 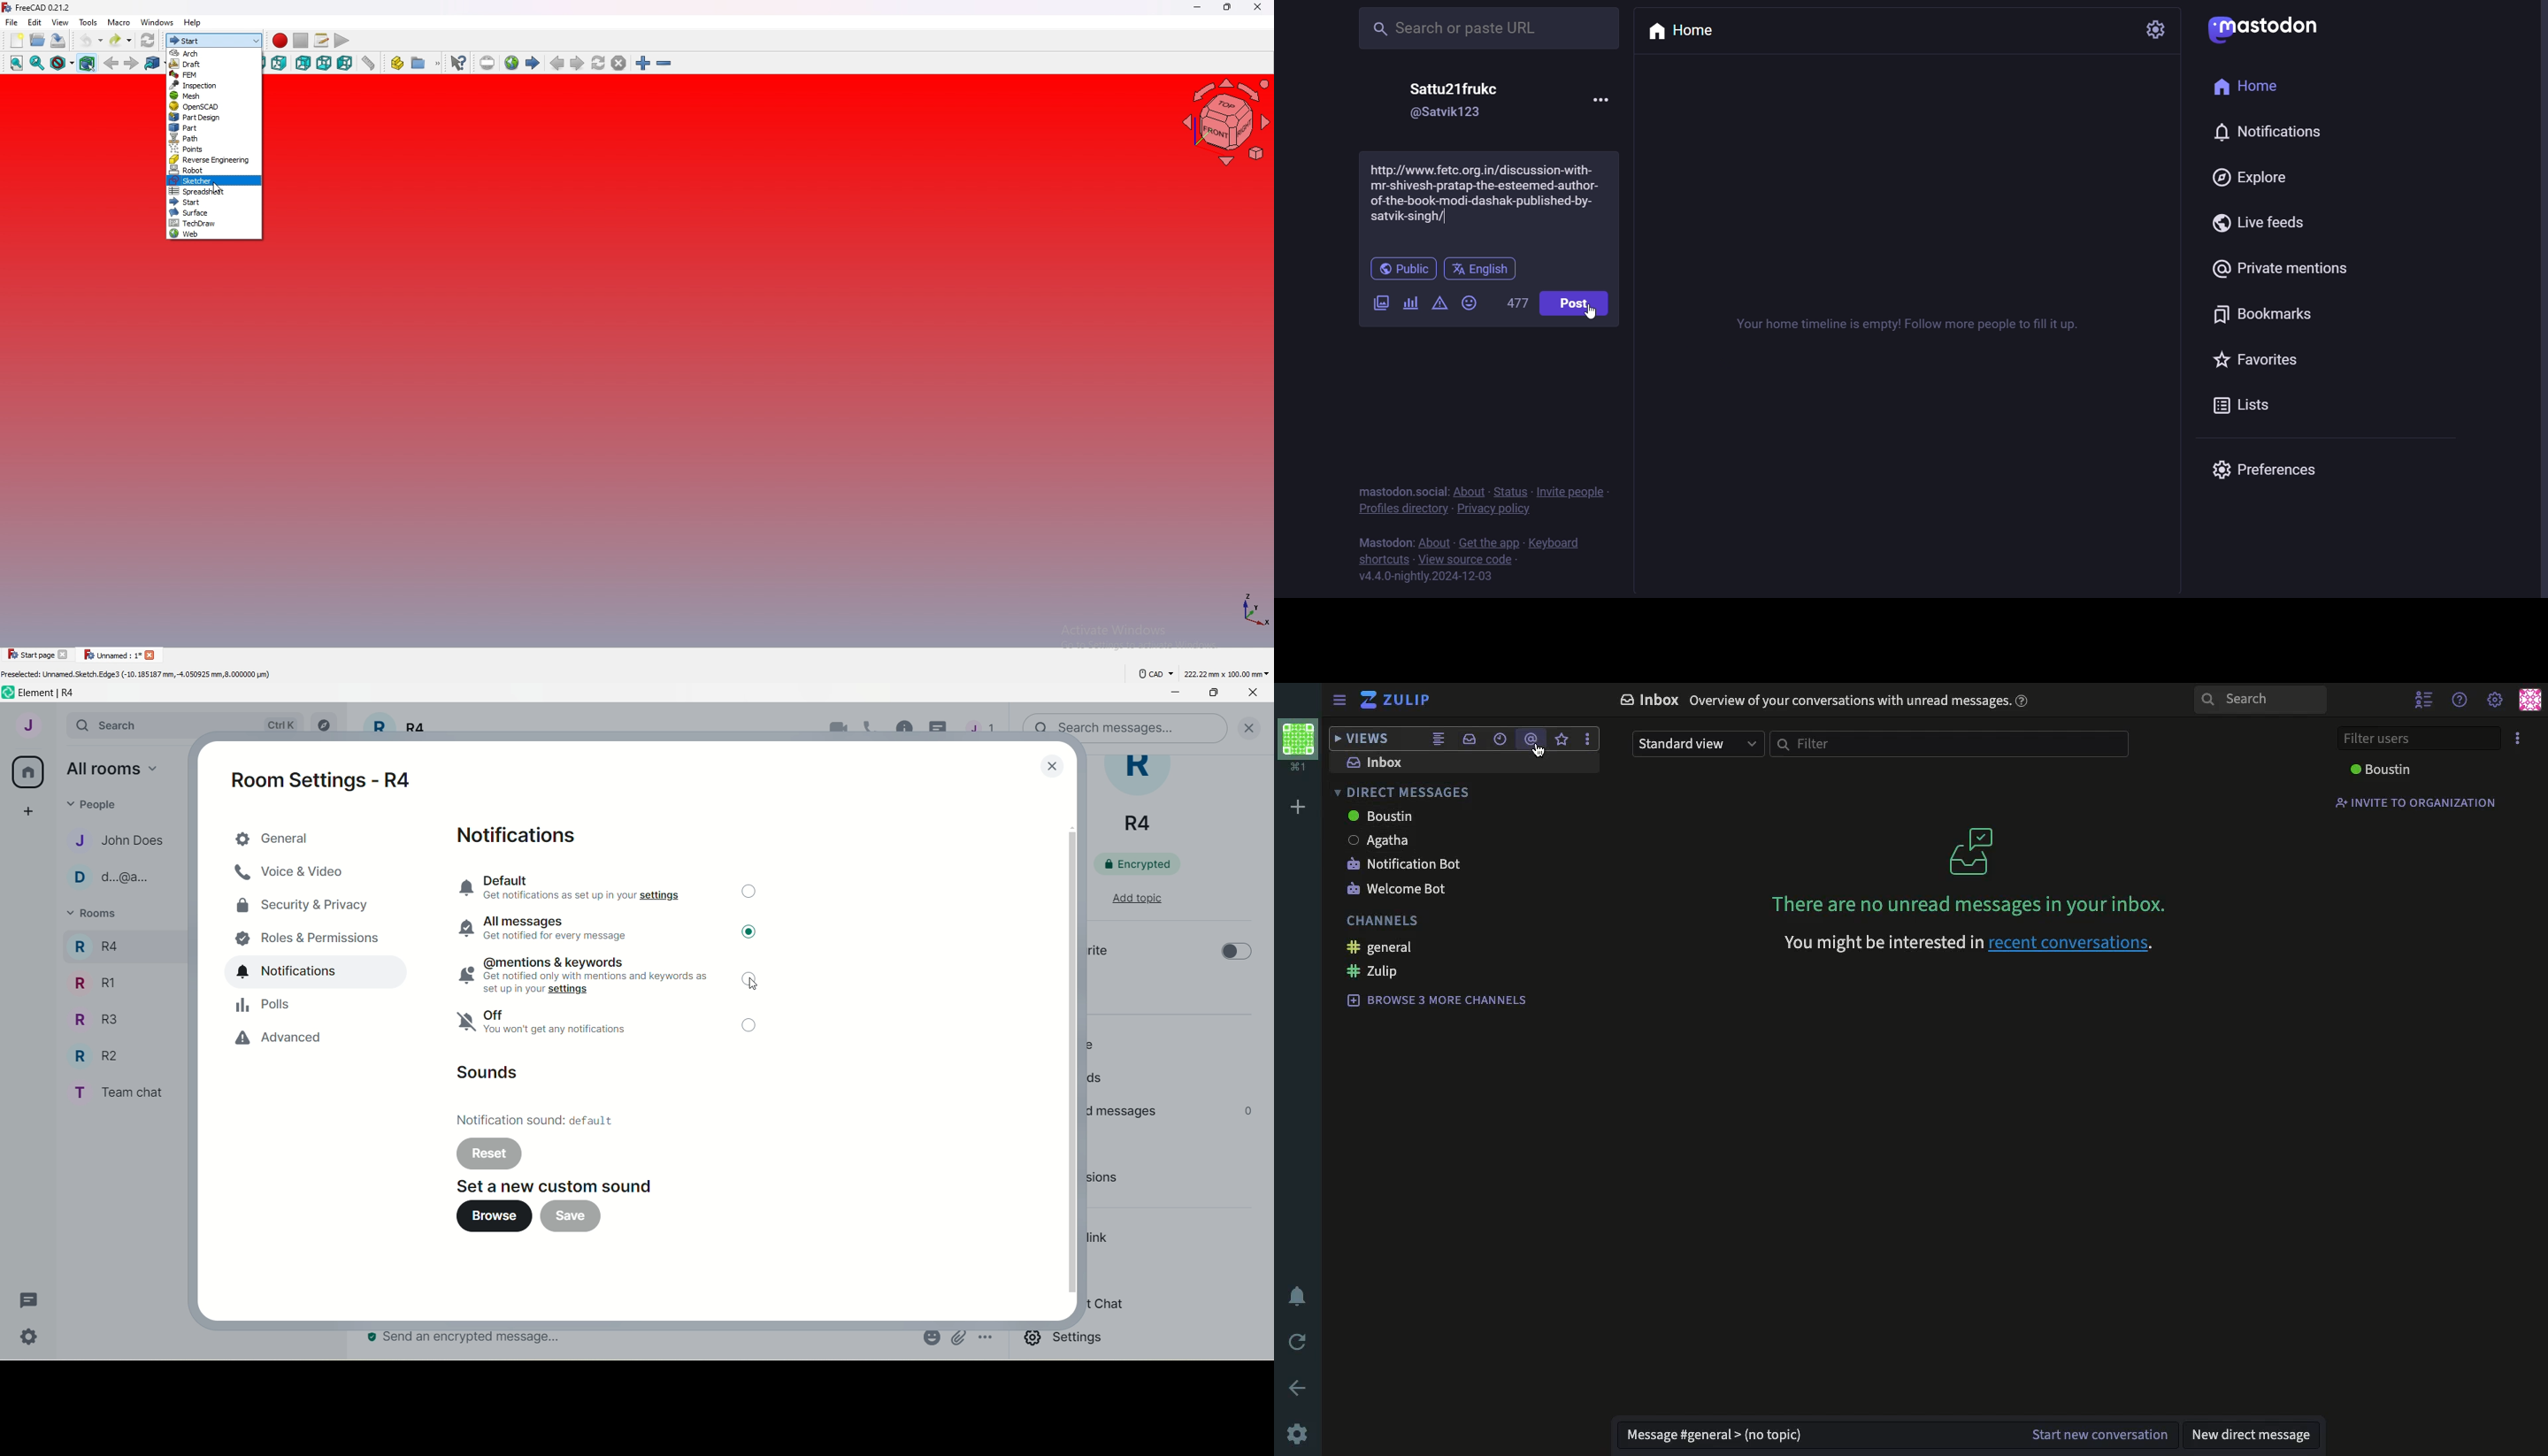 What do you see at coordinates (1594, 314) in the screenshot?
I see `cursor` at bounding box center [1594, 314].